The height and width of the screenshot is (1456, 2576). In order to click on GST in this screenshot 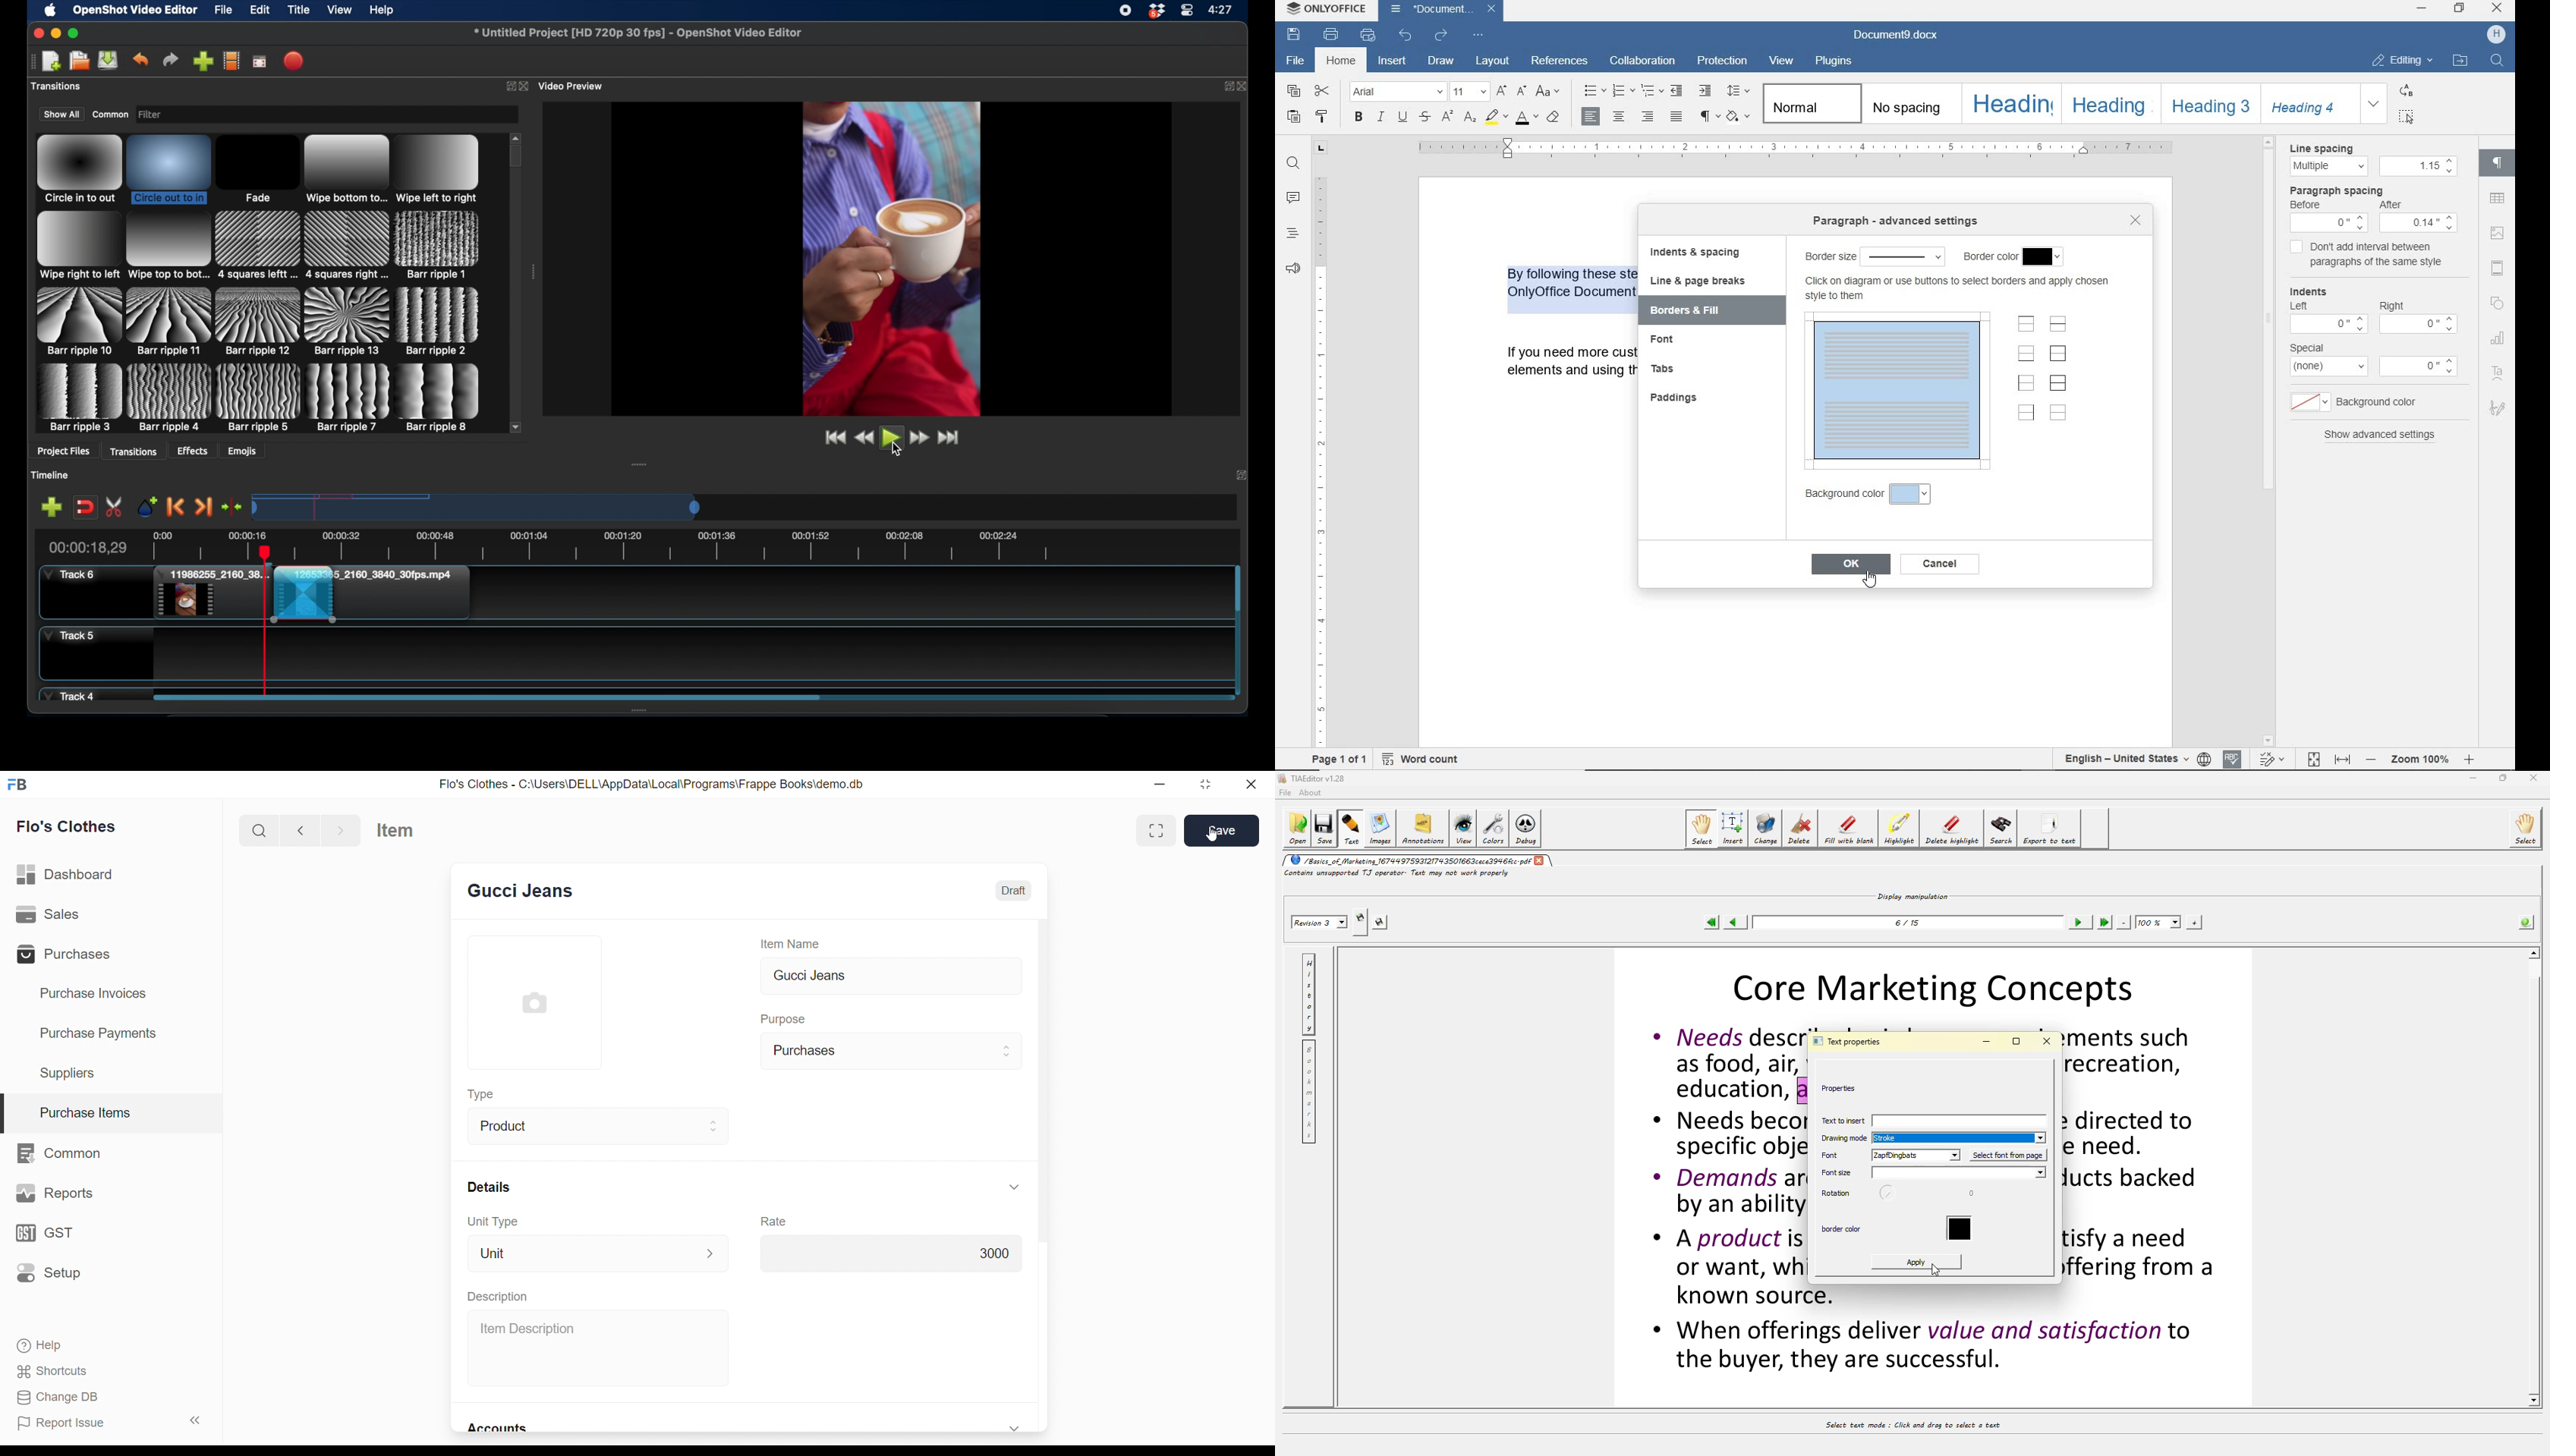, I will do `click(62, 1235)`.